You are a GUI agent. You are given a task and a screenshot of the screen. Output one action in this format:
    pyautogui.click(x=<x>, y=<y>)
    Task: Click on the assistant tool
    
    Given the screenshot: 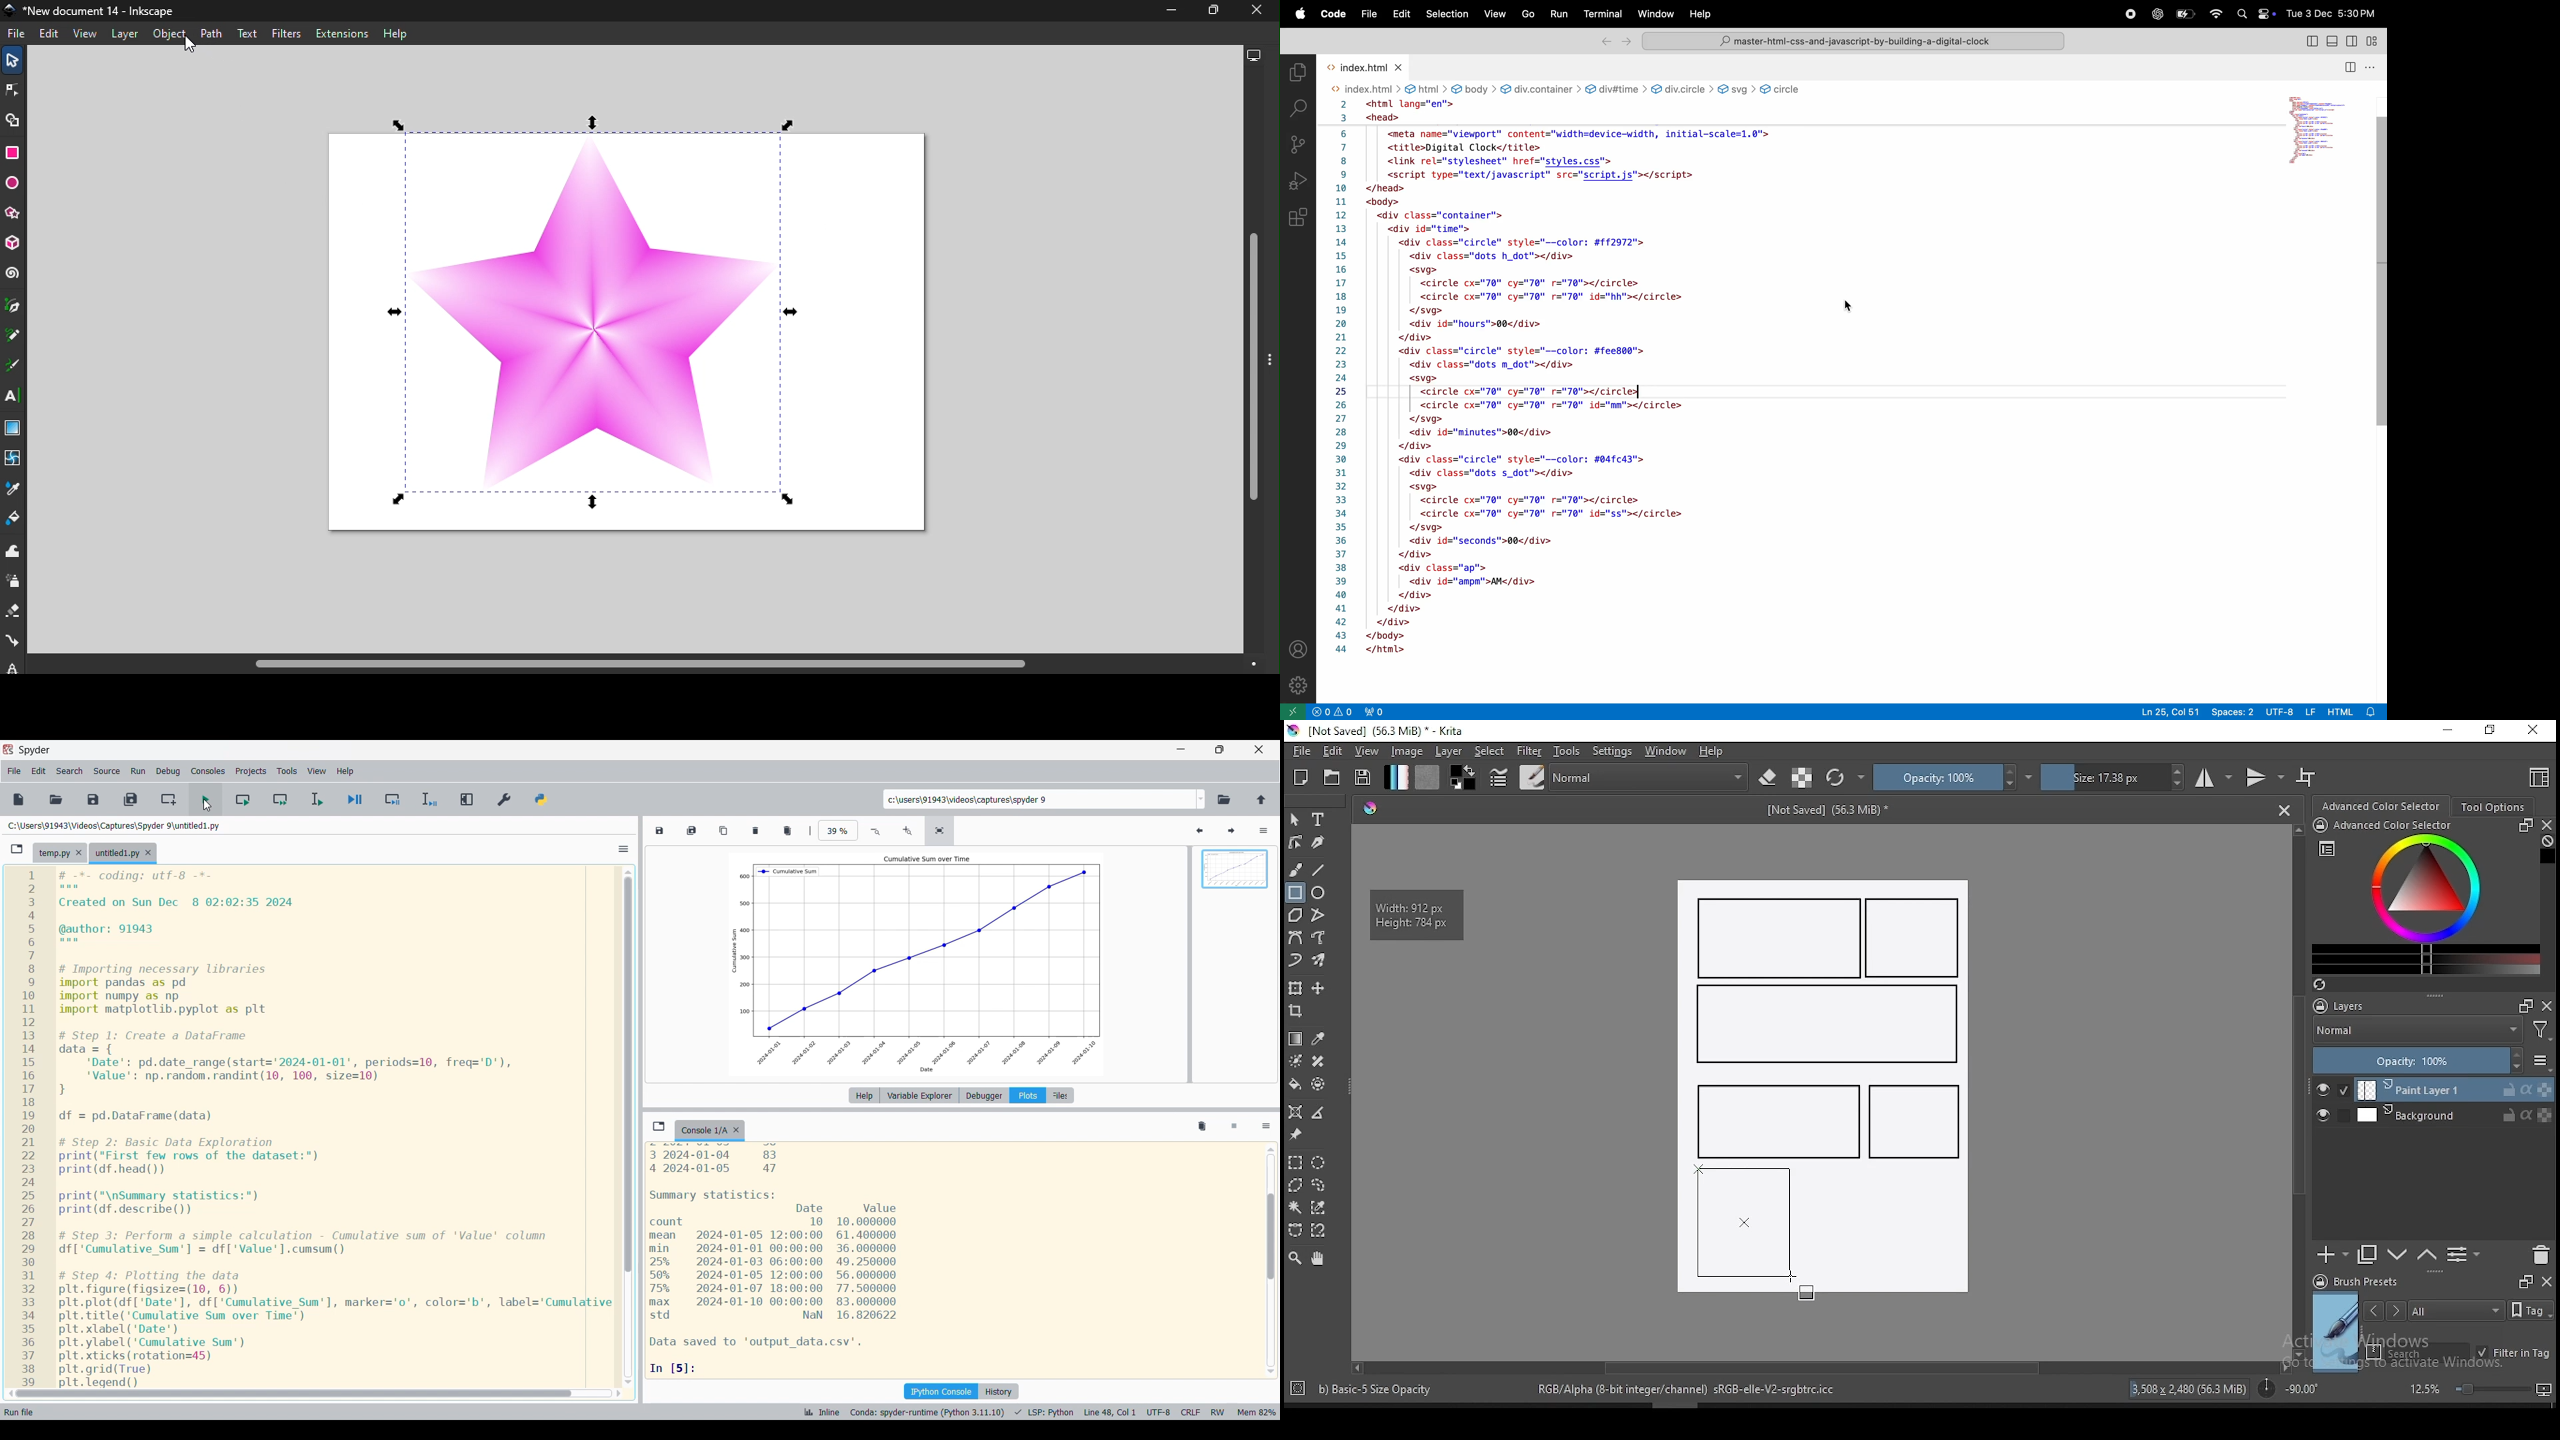 What is the action you would take?
    pyautogui.click(x=1295, y=1112)
    